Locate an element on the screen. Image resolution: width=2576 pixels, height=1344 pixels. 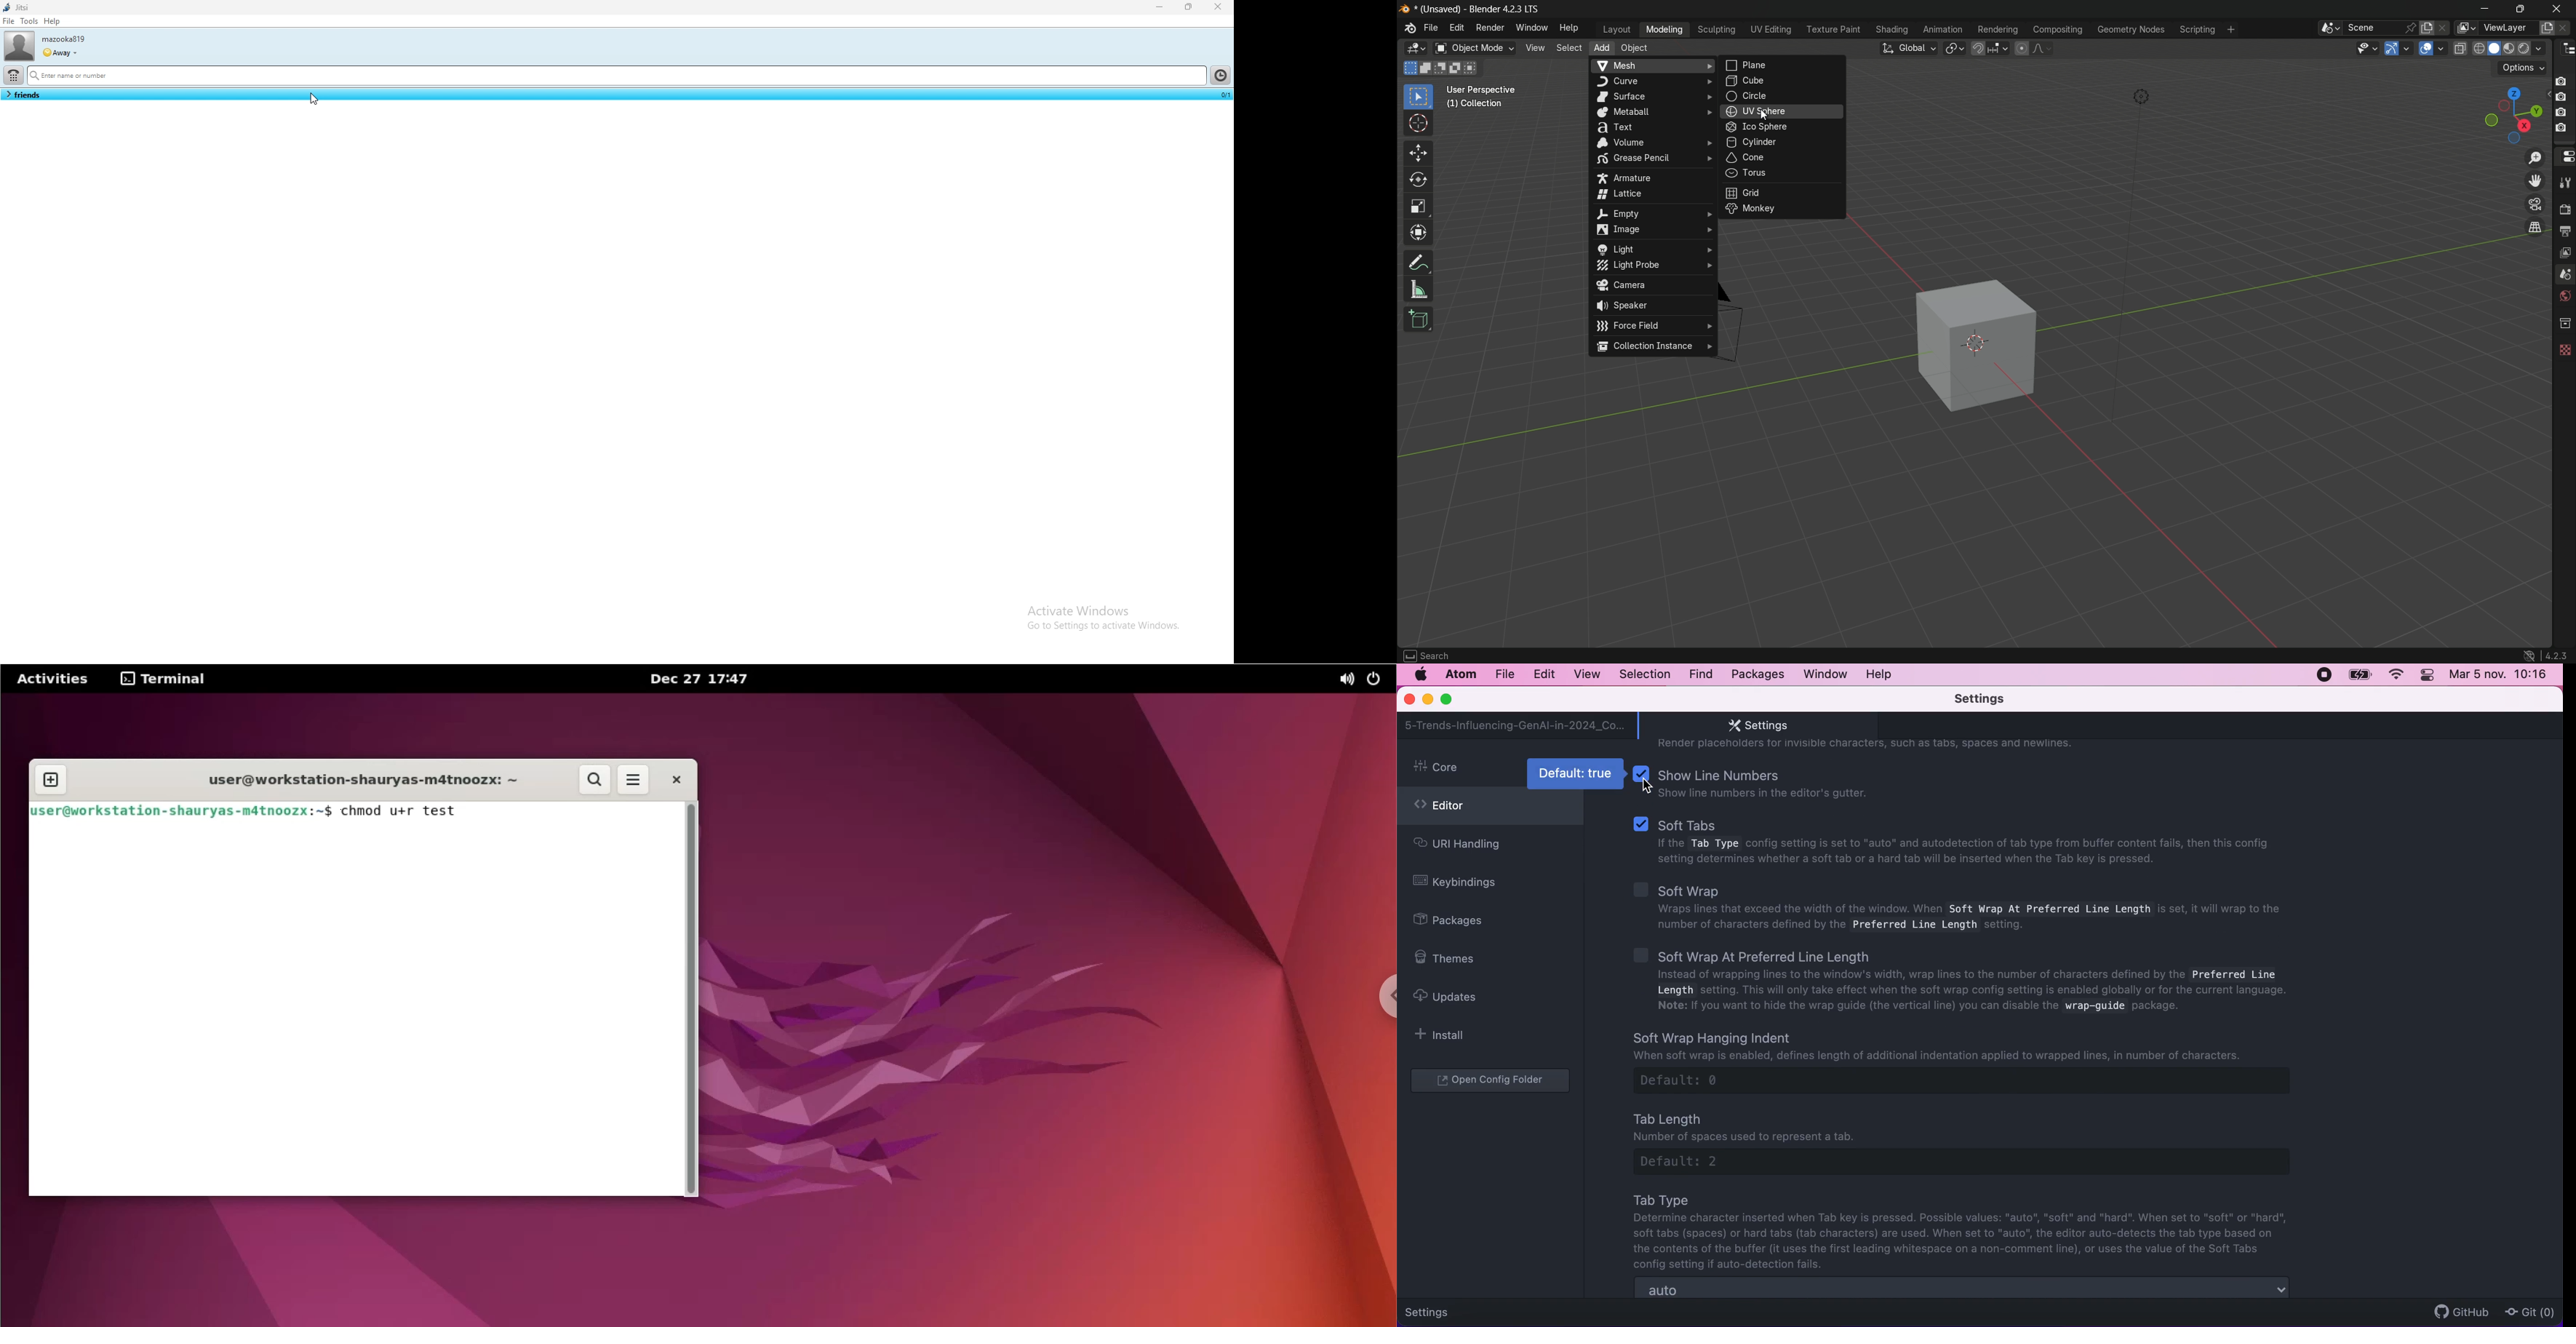
new tab is located at coordinates (50, 780).